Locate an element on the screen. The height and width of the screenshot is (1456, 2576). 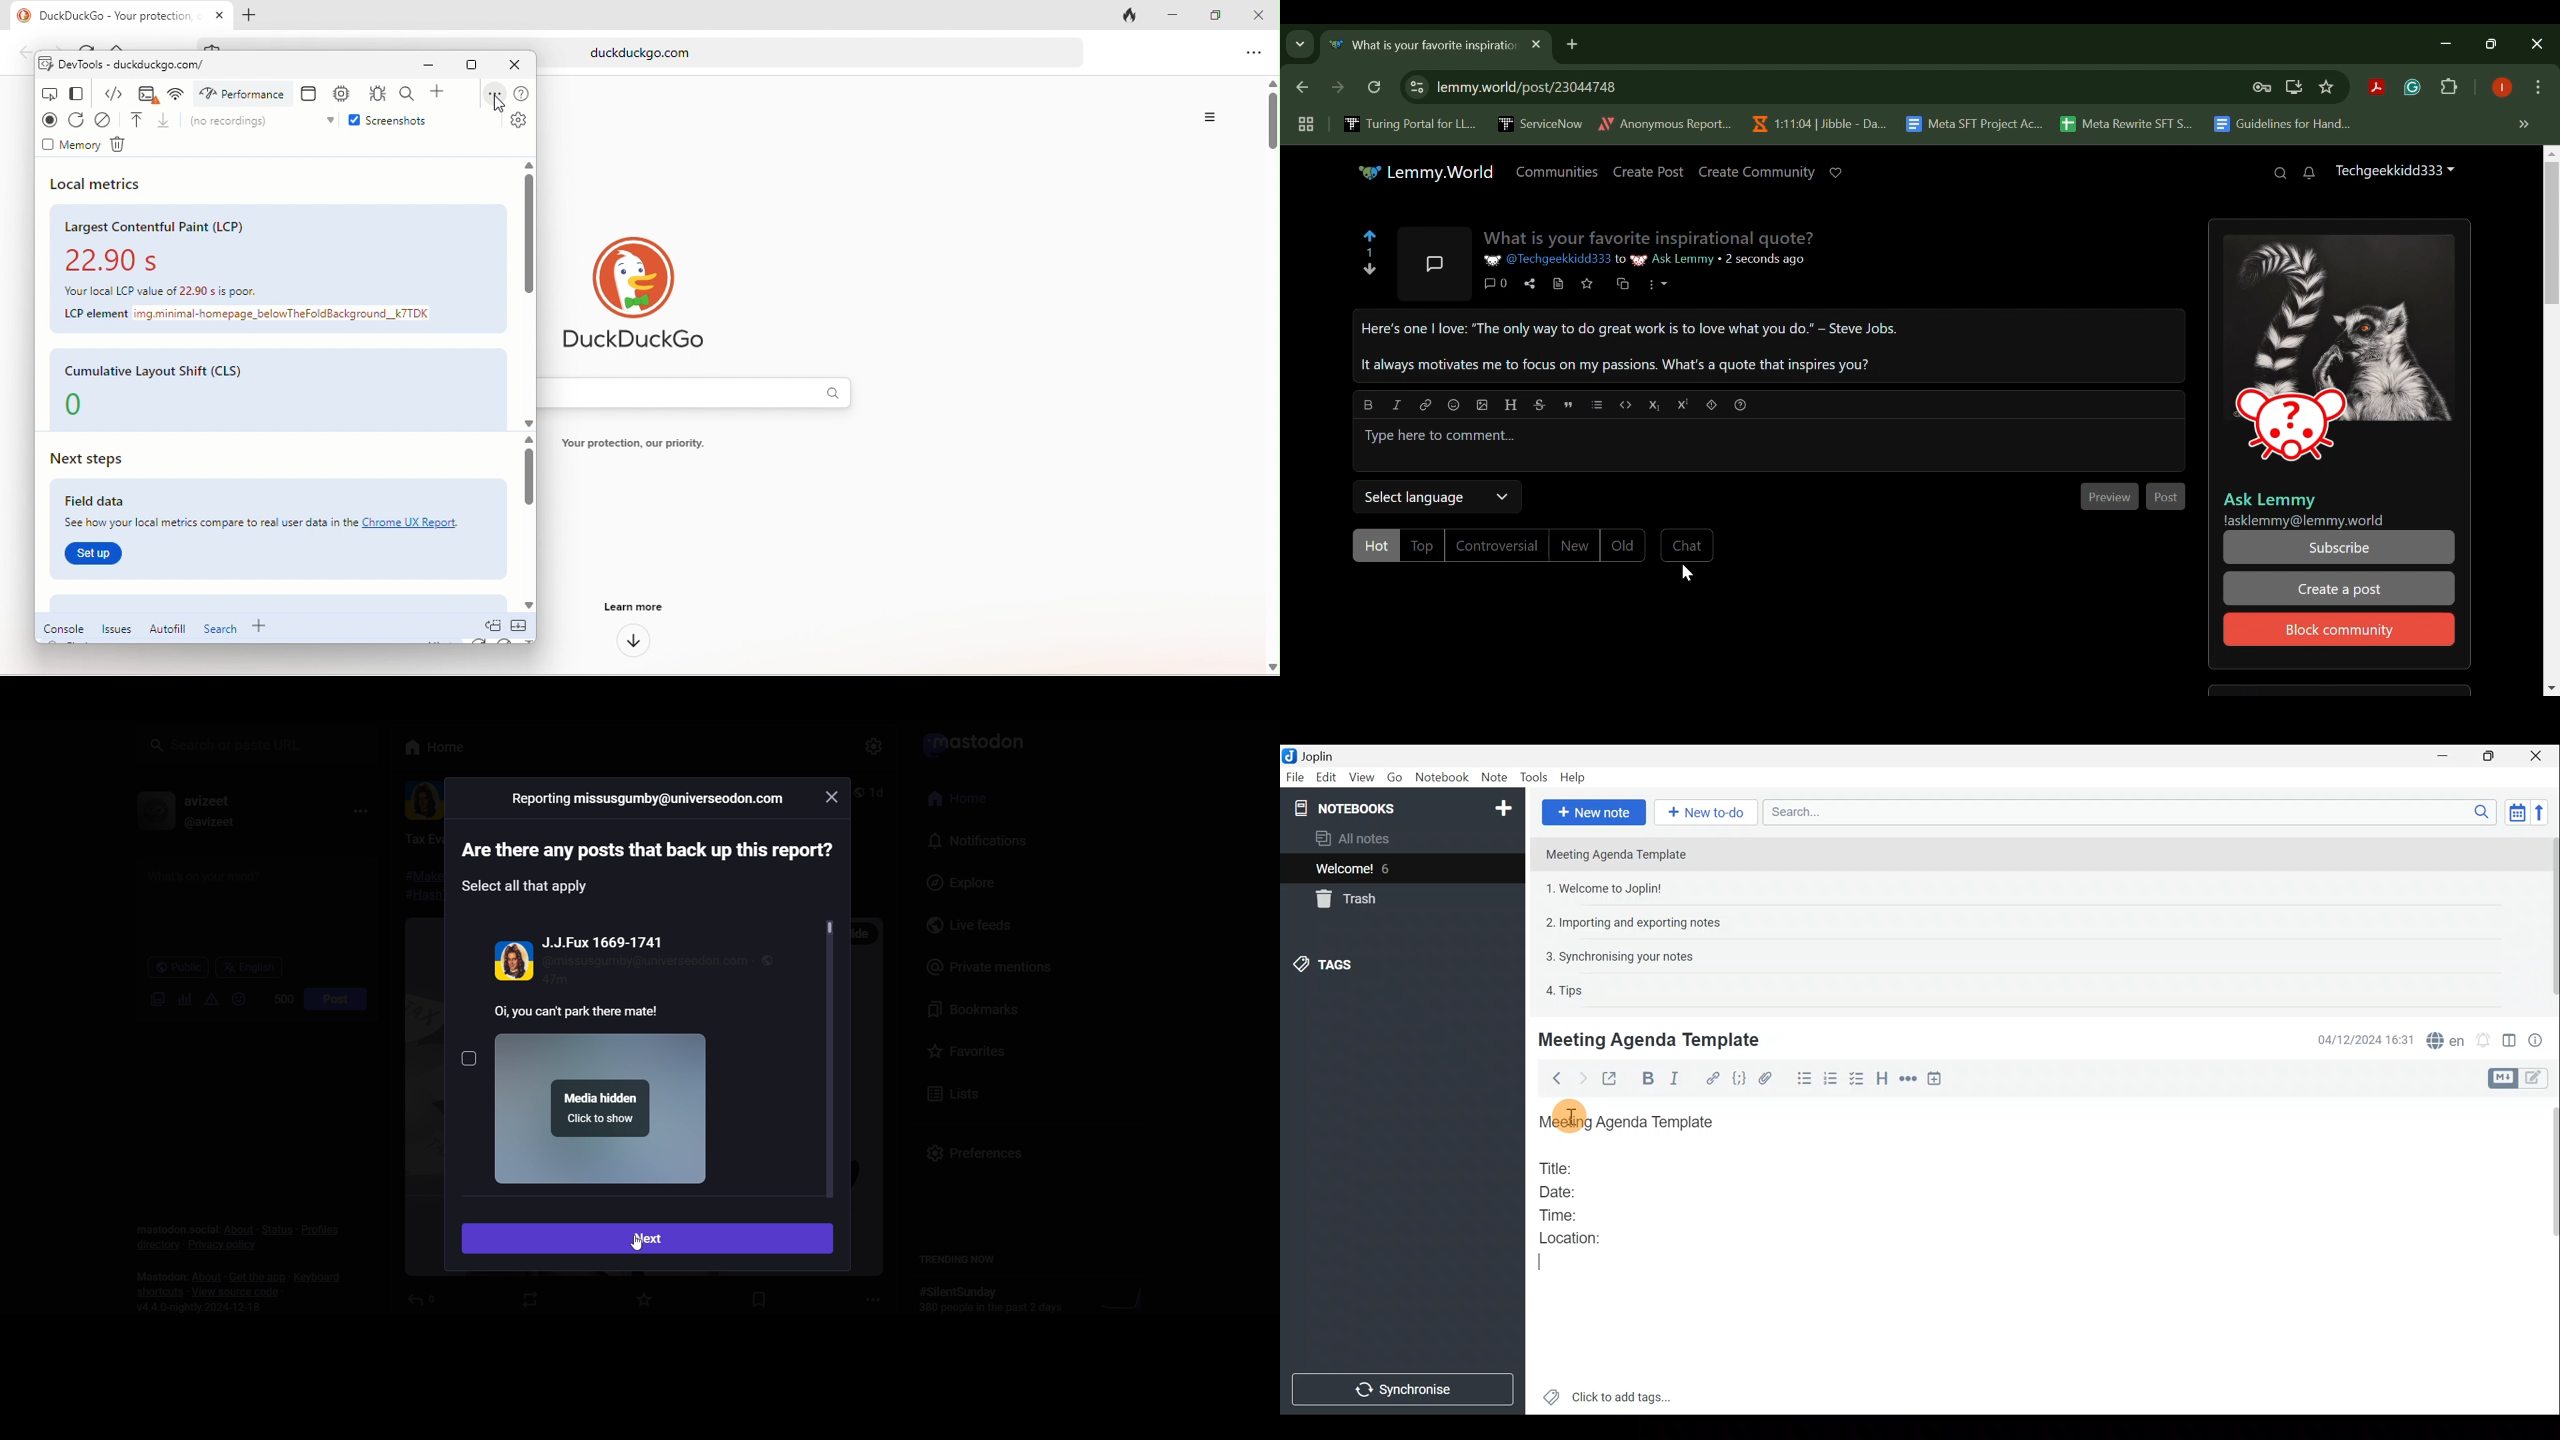
Date: is located at coordinates (1569, 1190).